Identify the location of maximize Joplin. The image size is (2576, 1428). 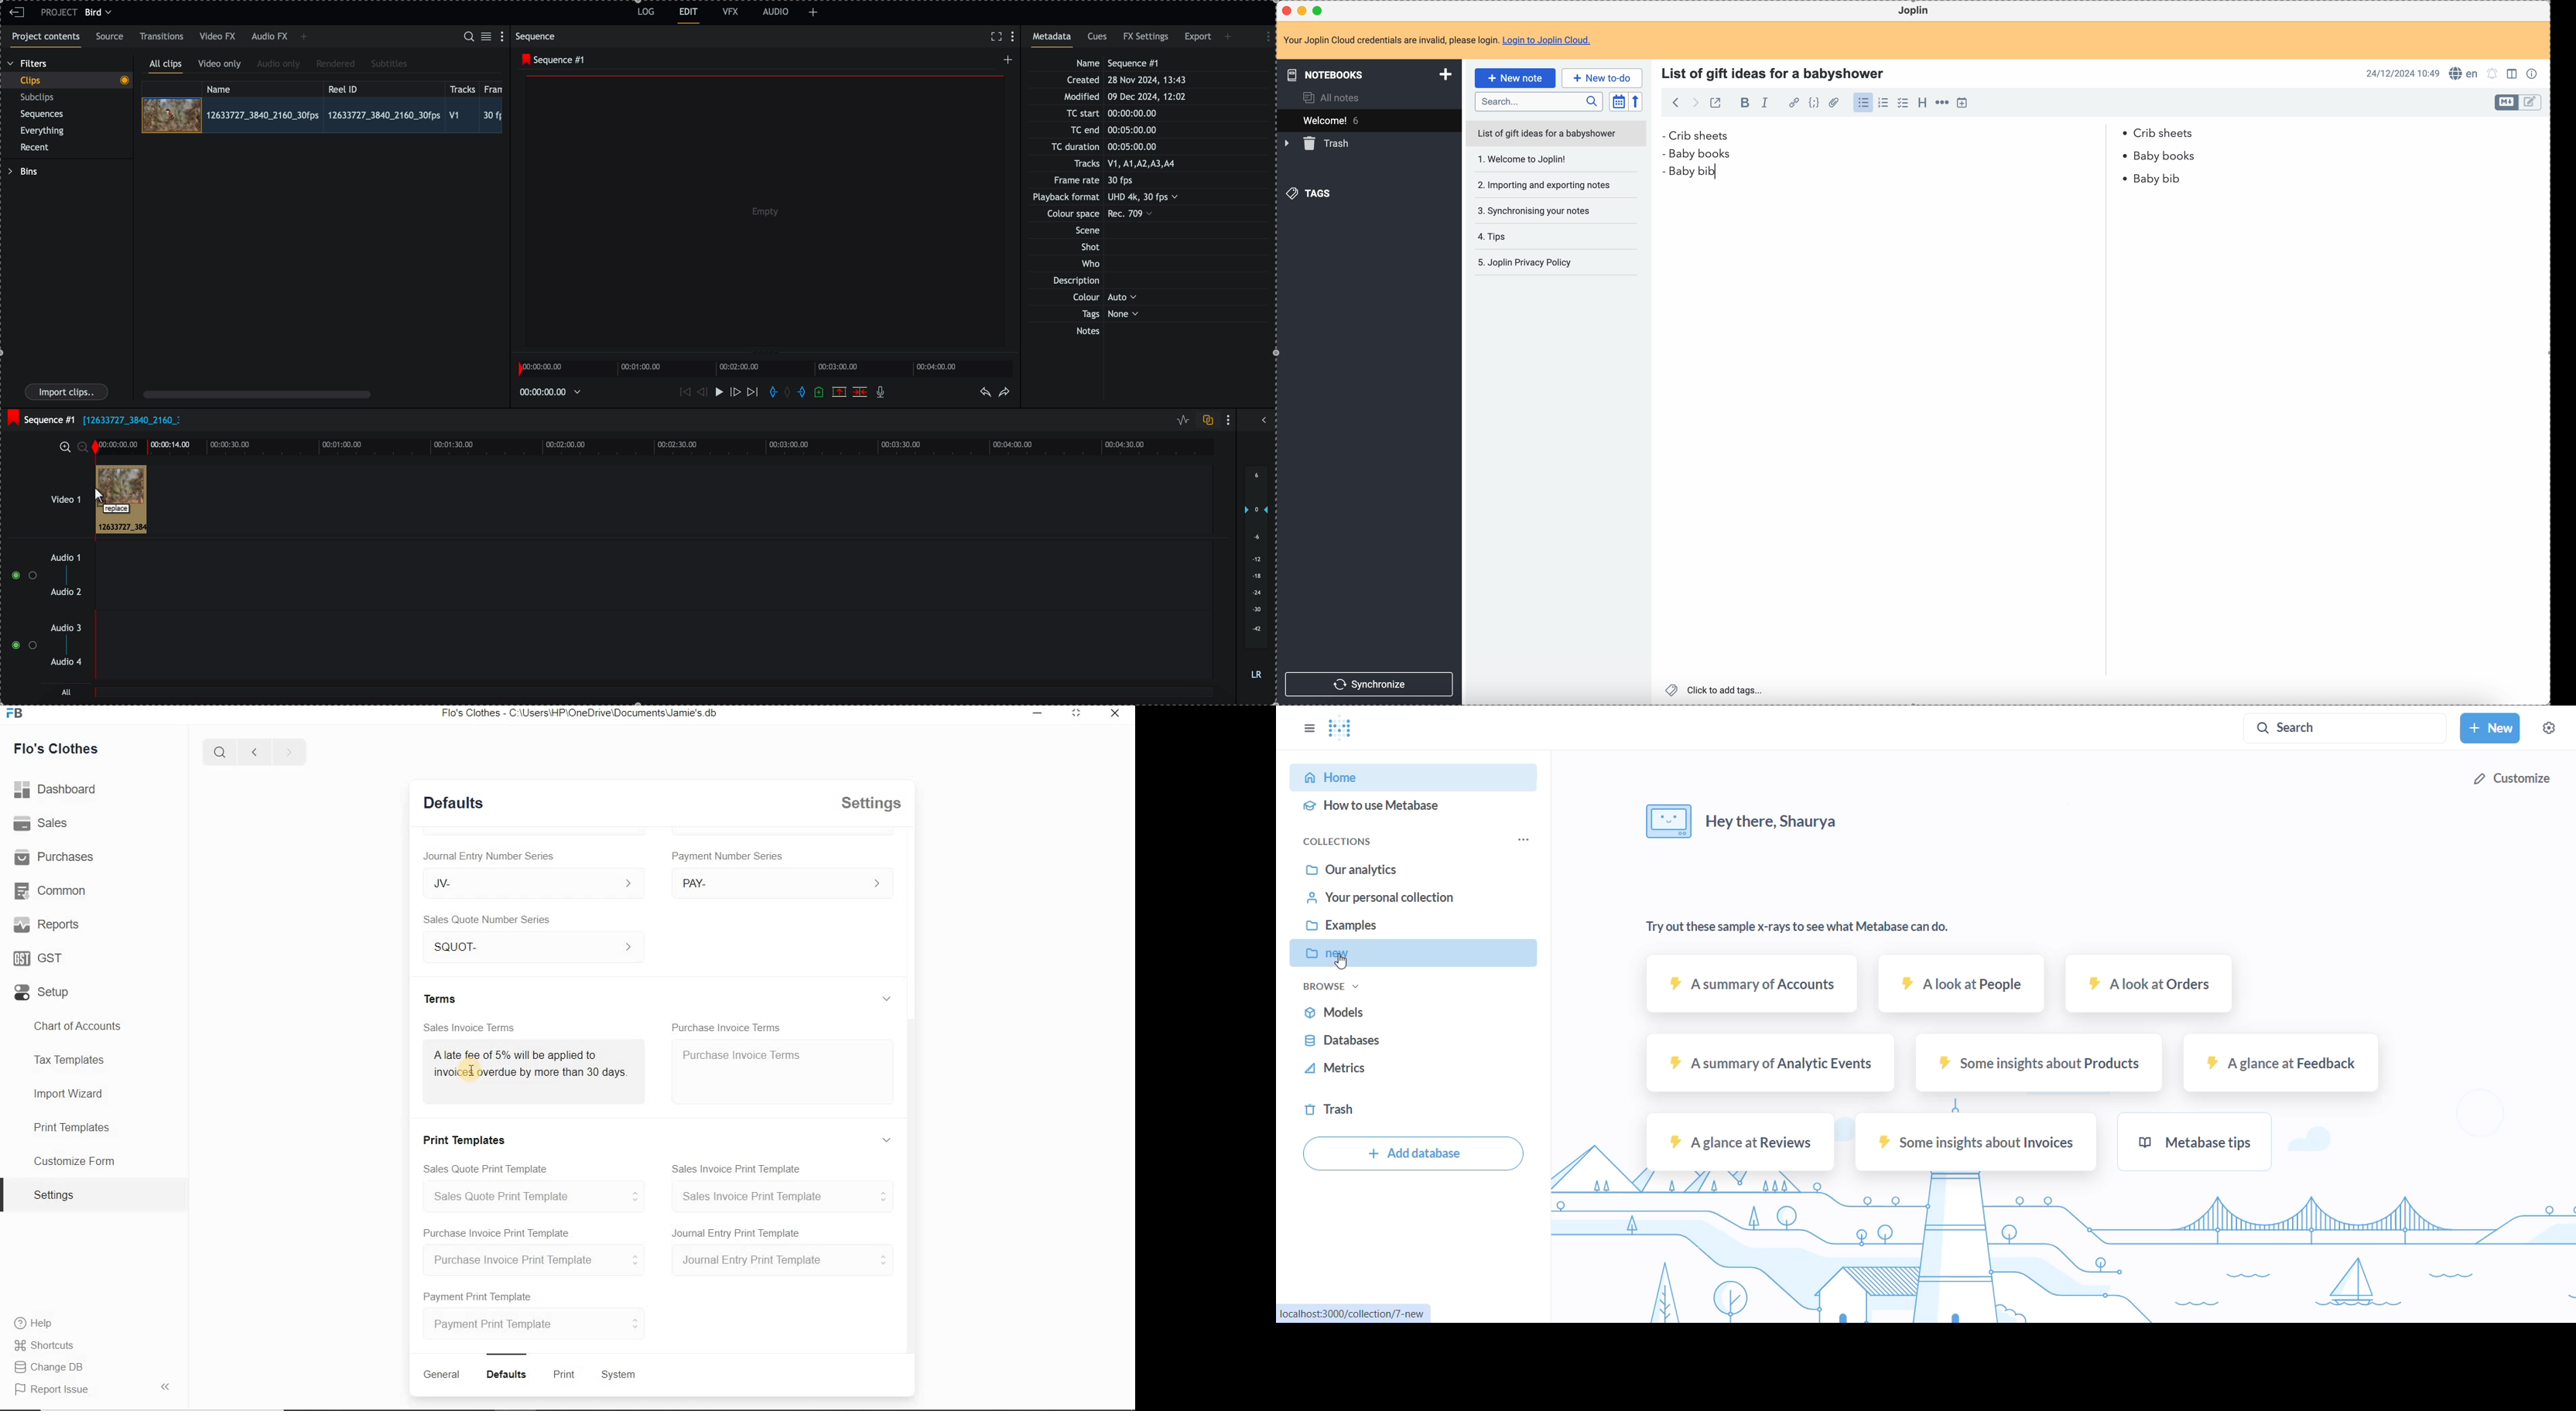
(1320, 10).